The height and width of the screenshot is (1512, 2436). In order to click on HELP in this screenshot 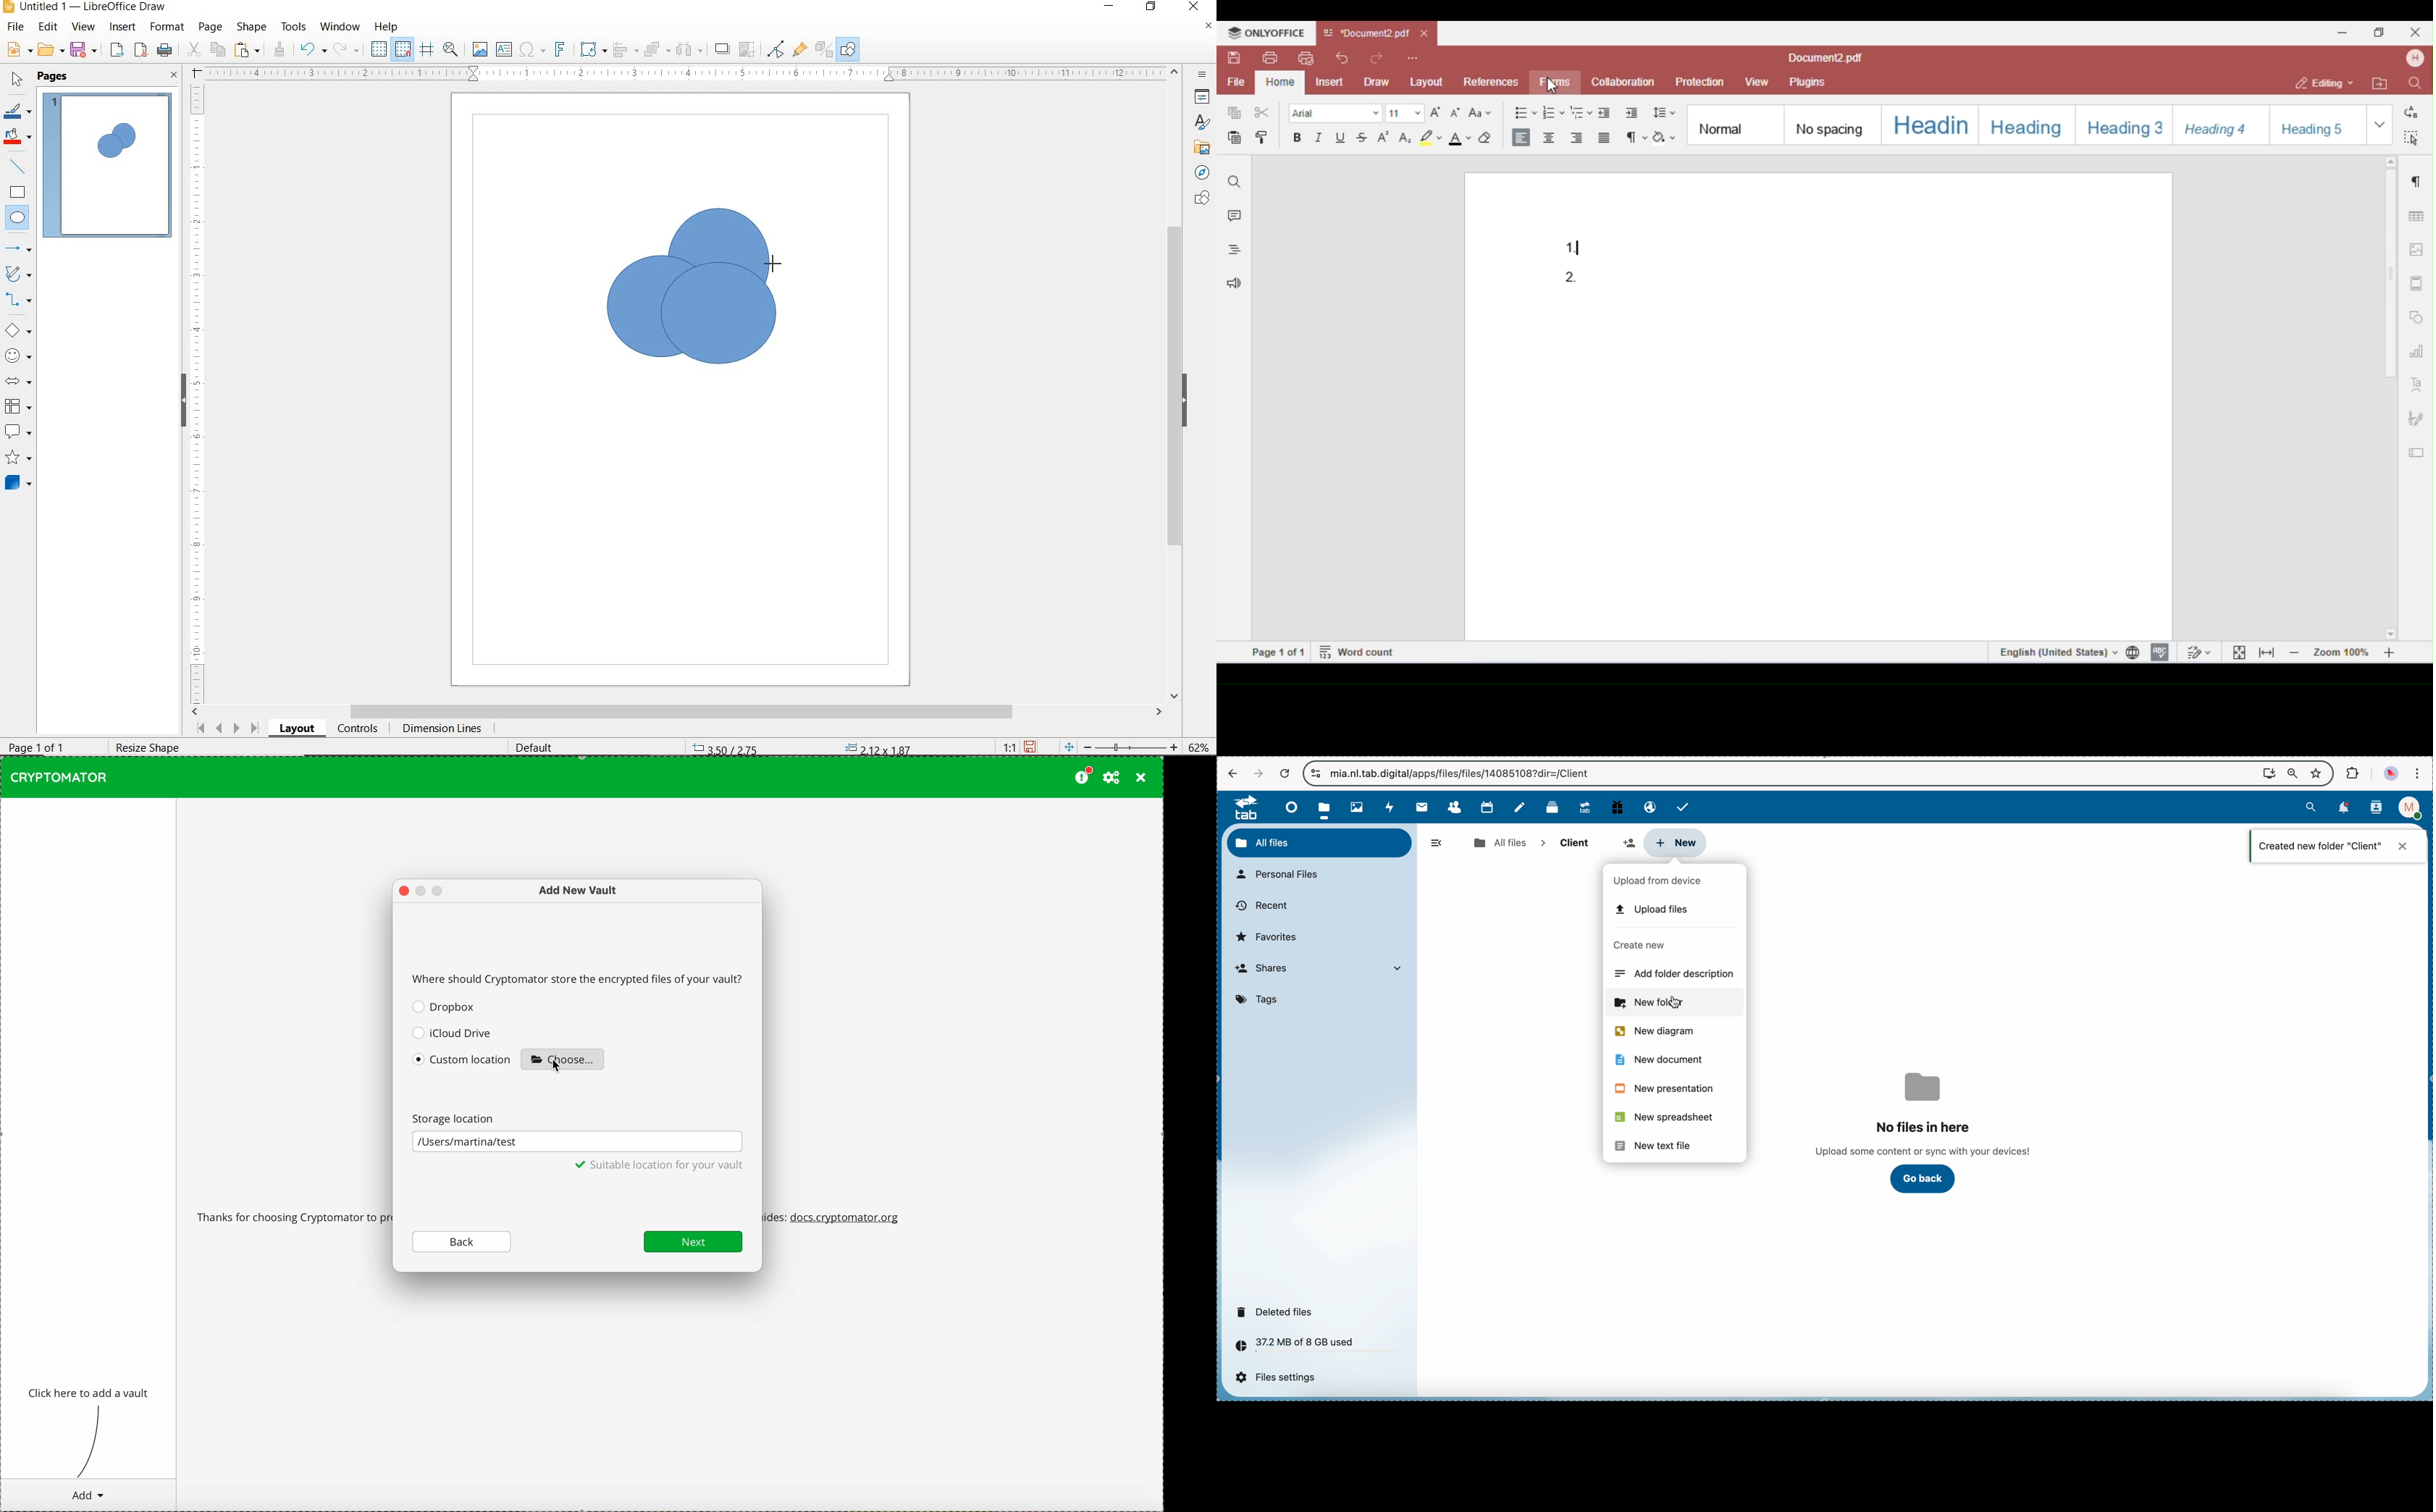, I will do `click(387, 27)`.